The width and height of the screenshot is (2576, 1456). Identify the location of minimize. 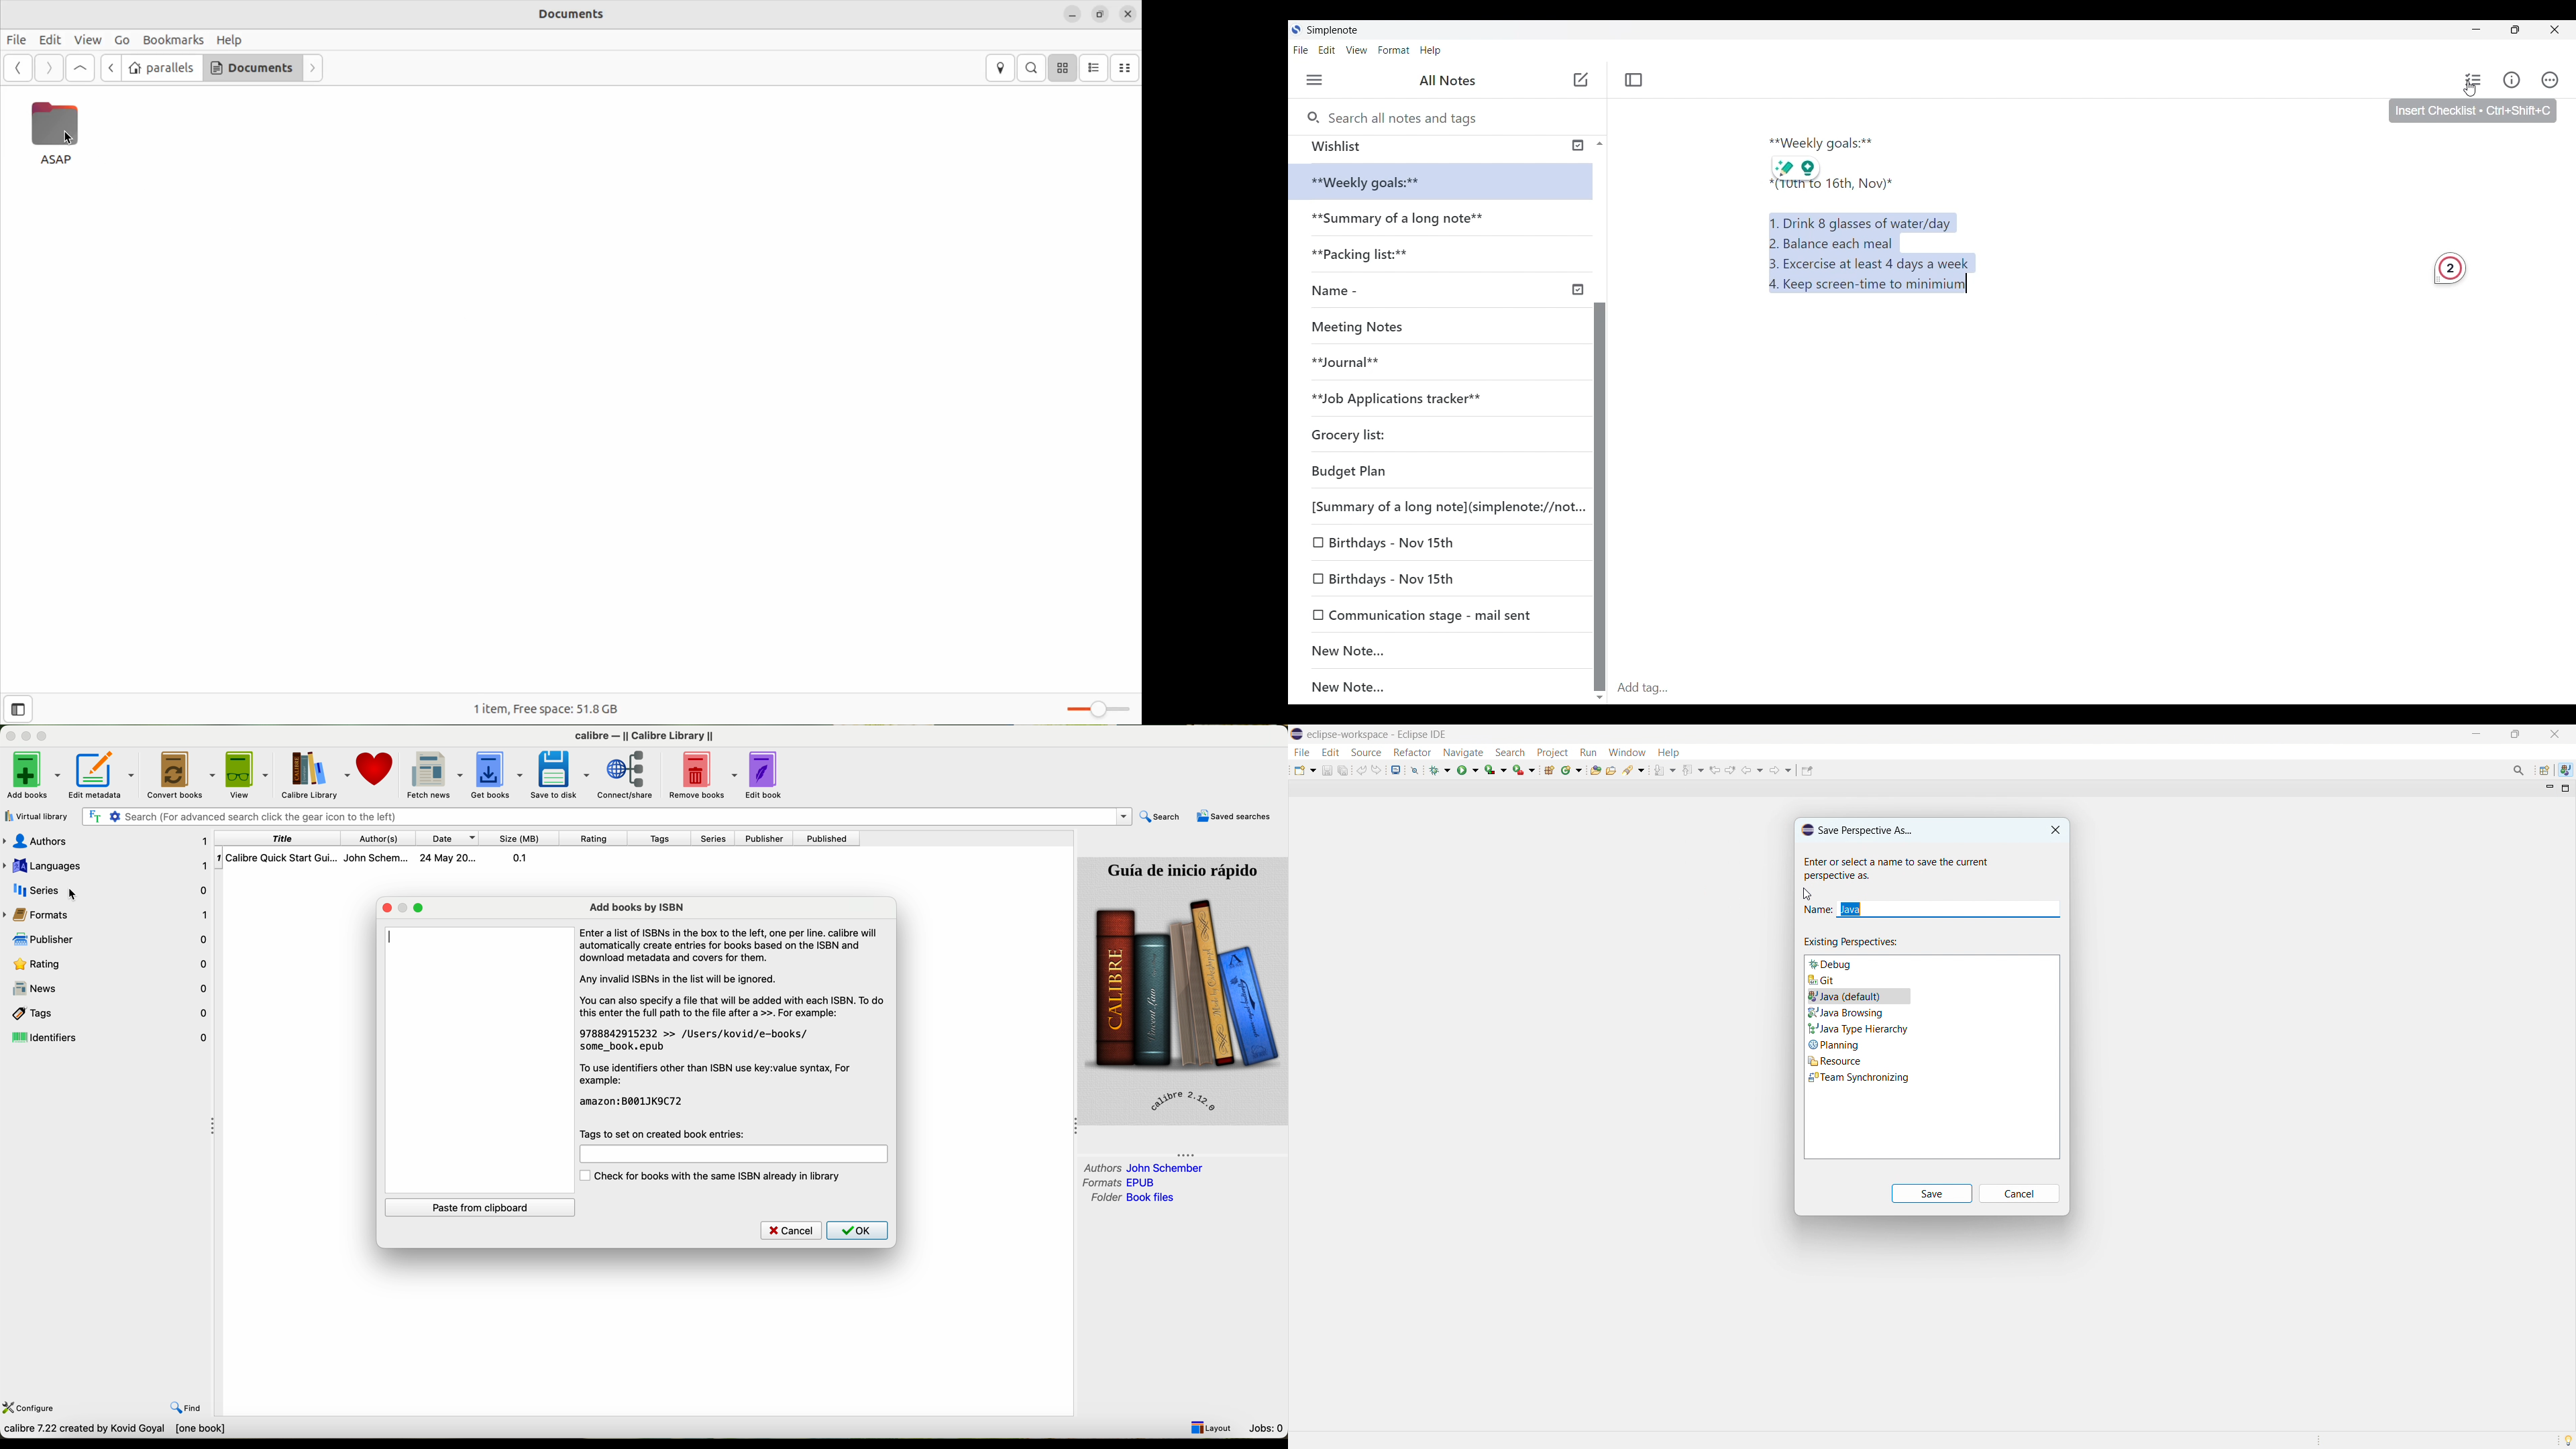
(2486, 32).